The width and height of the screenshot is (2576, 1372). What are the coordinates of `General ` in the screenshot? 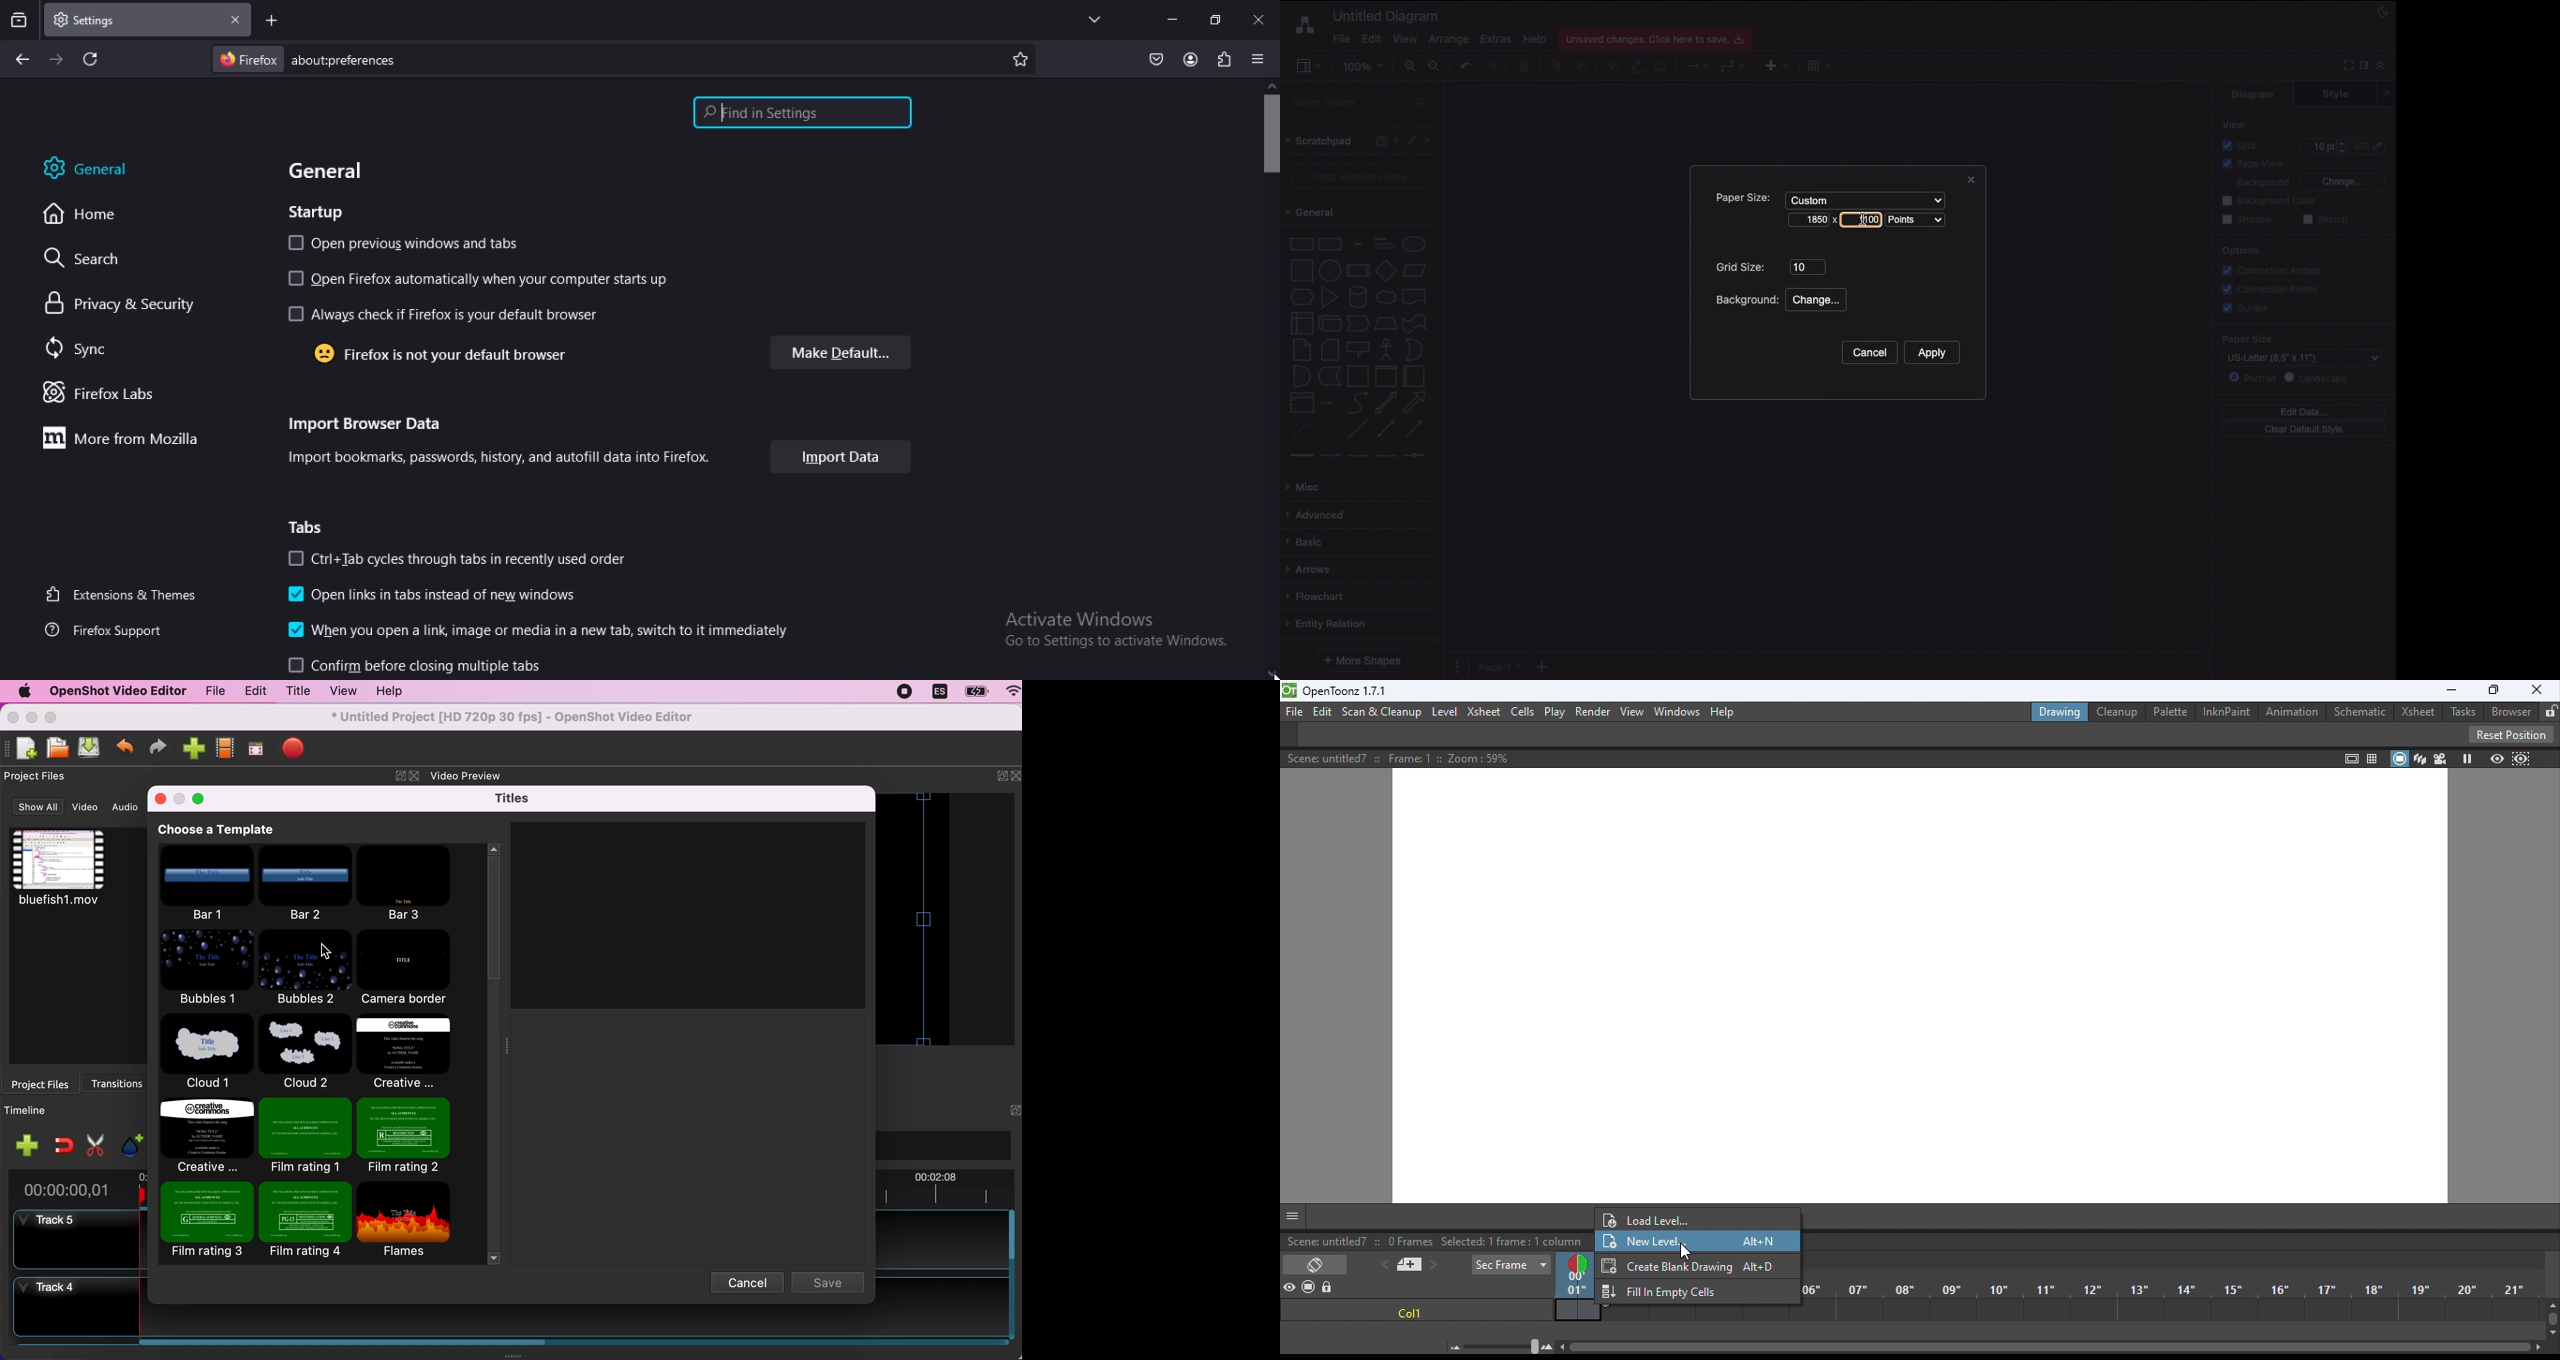 It's located at (1319, 213).